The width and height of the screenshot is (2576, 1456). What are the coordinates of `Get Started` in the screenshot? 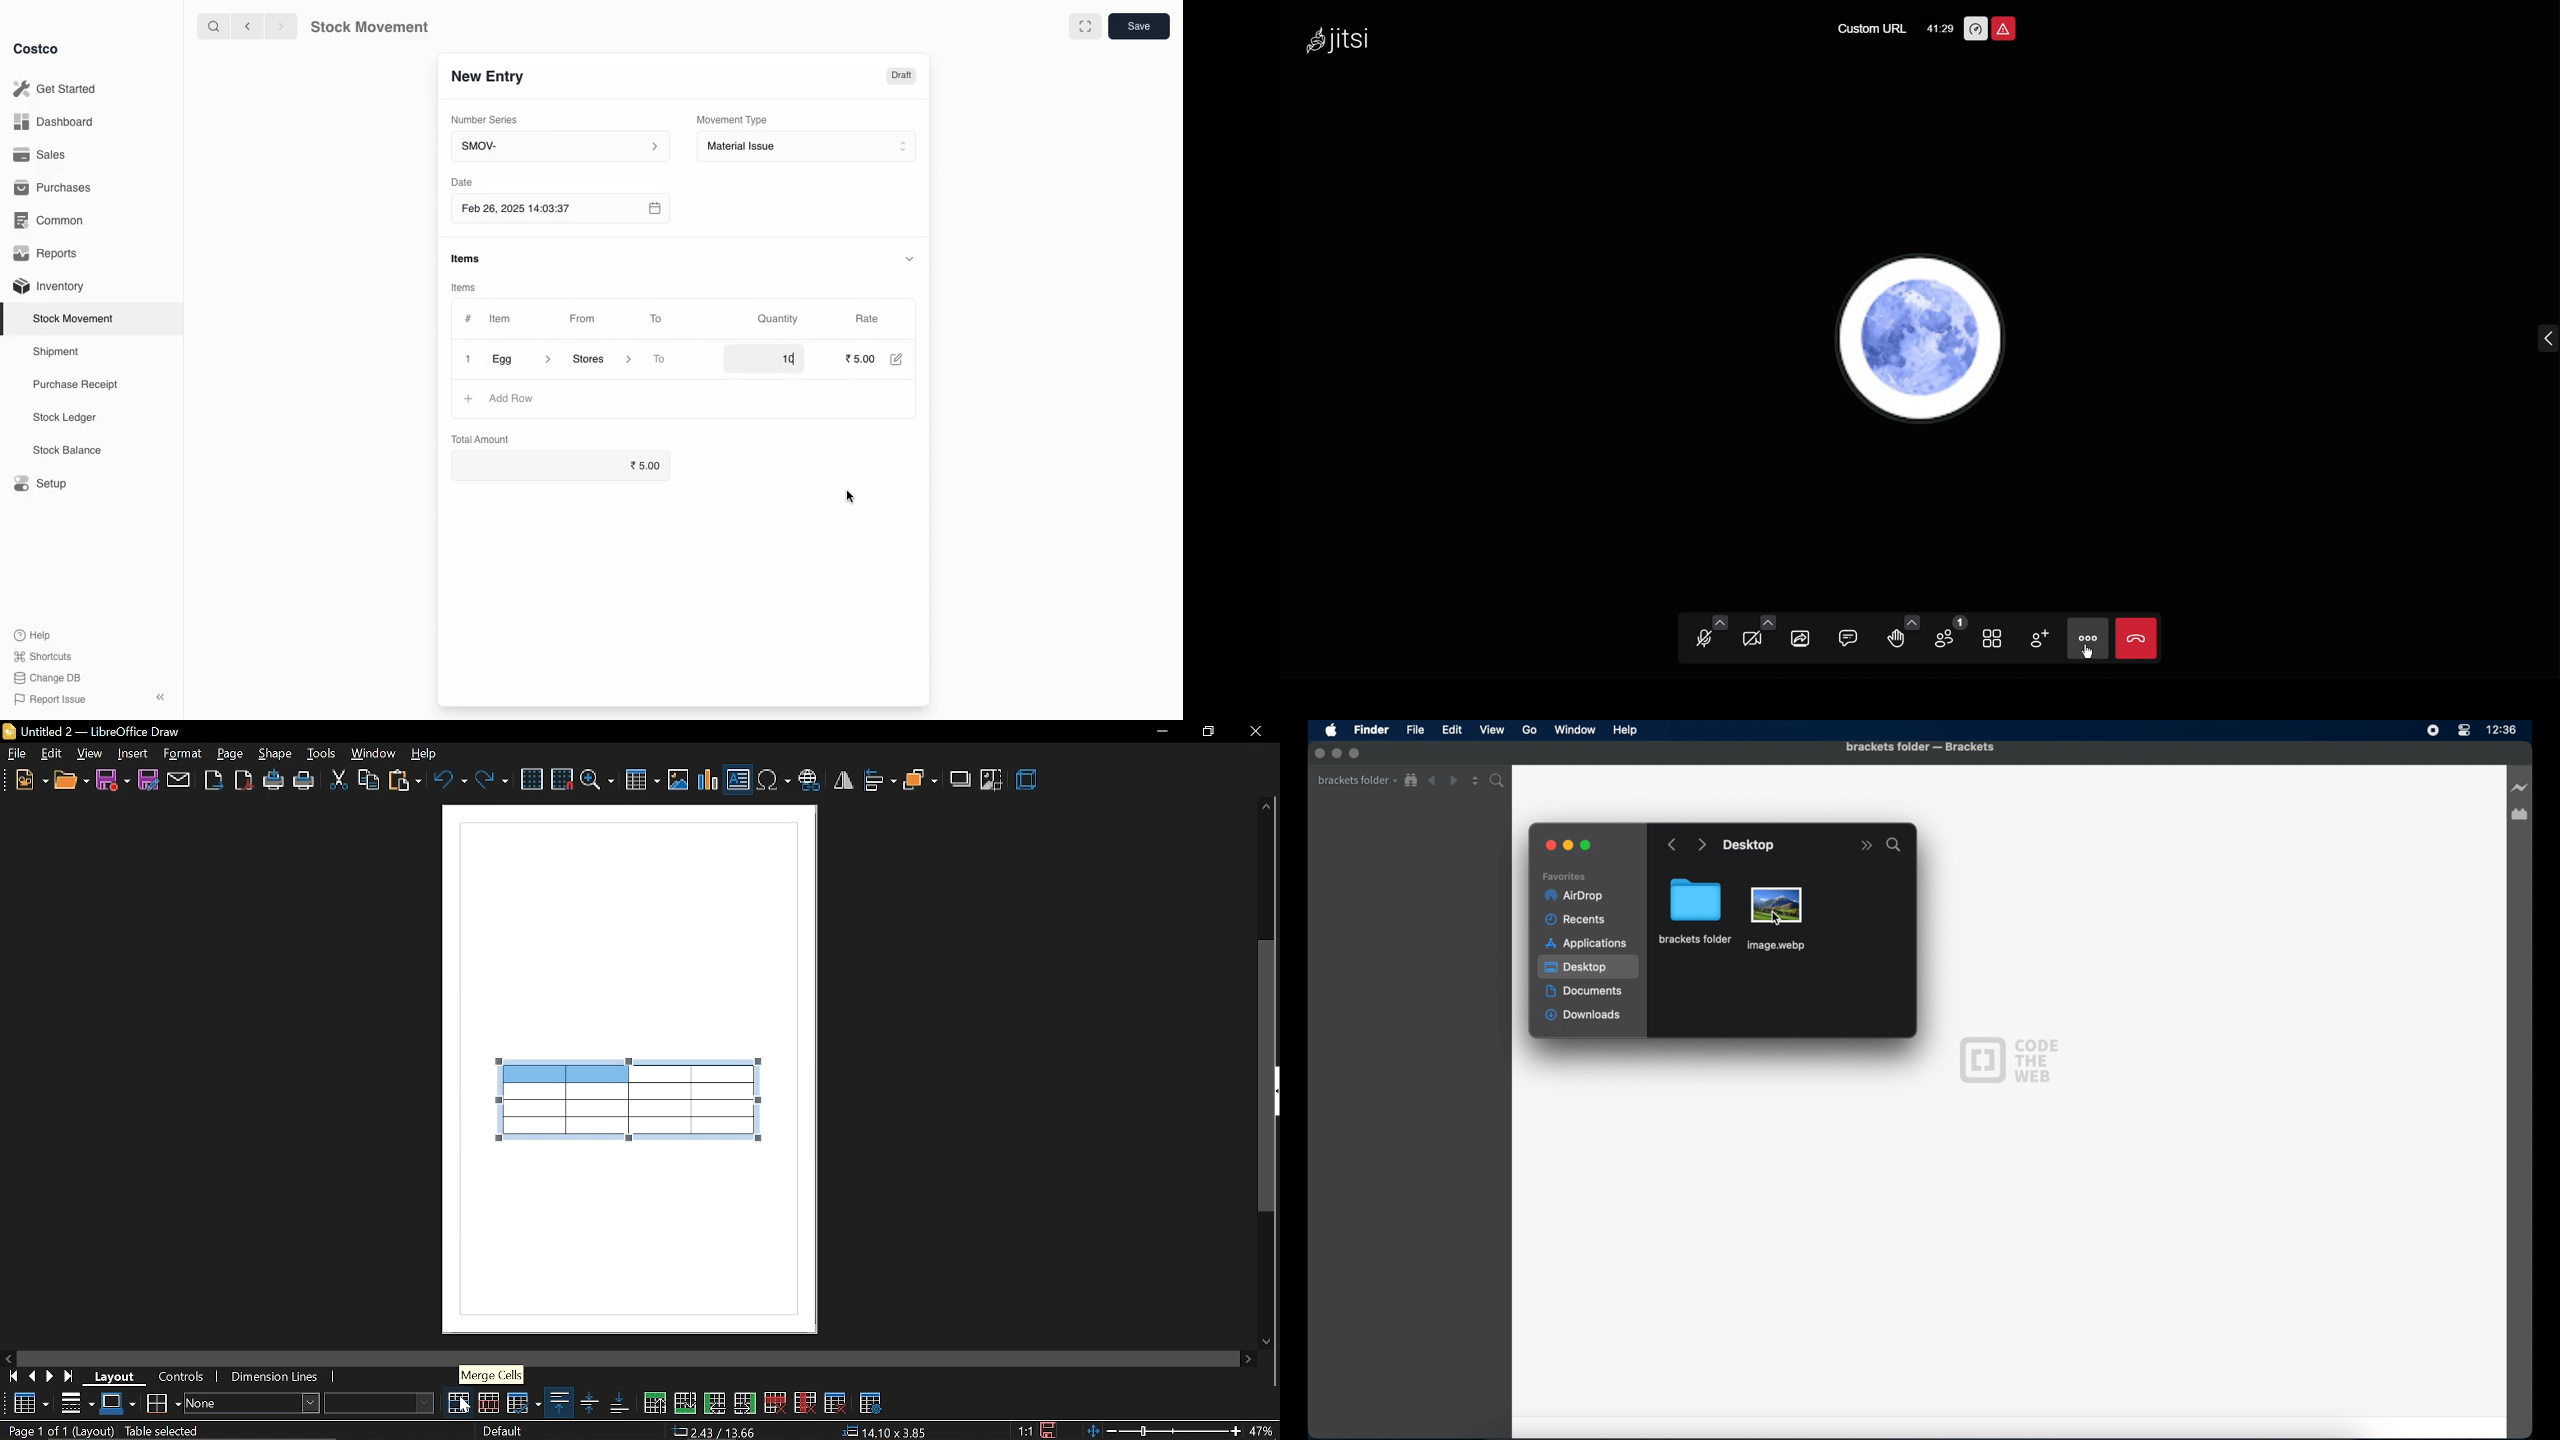 It's located at (58, 88).